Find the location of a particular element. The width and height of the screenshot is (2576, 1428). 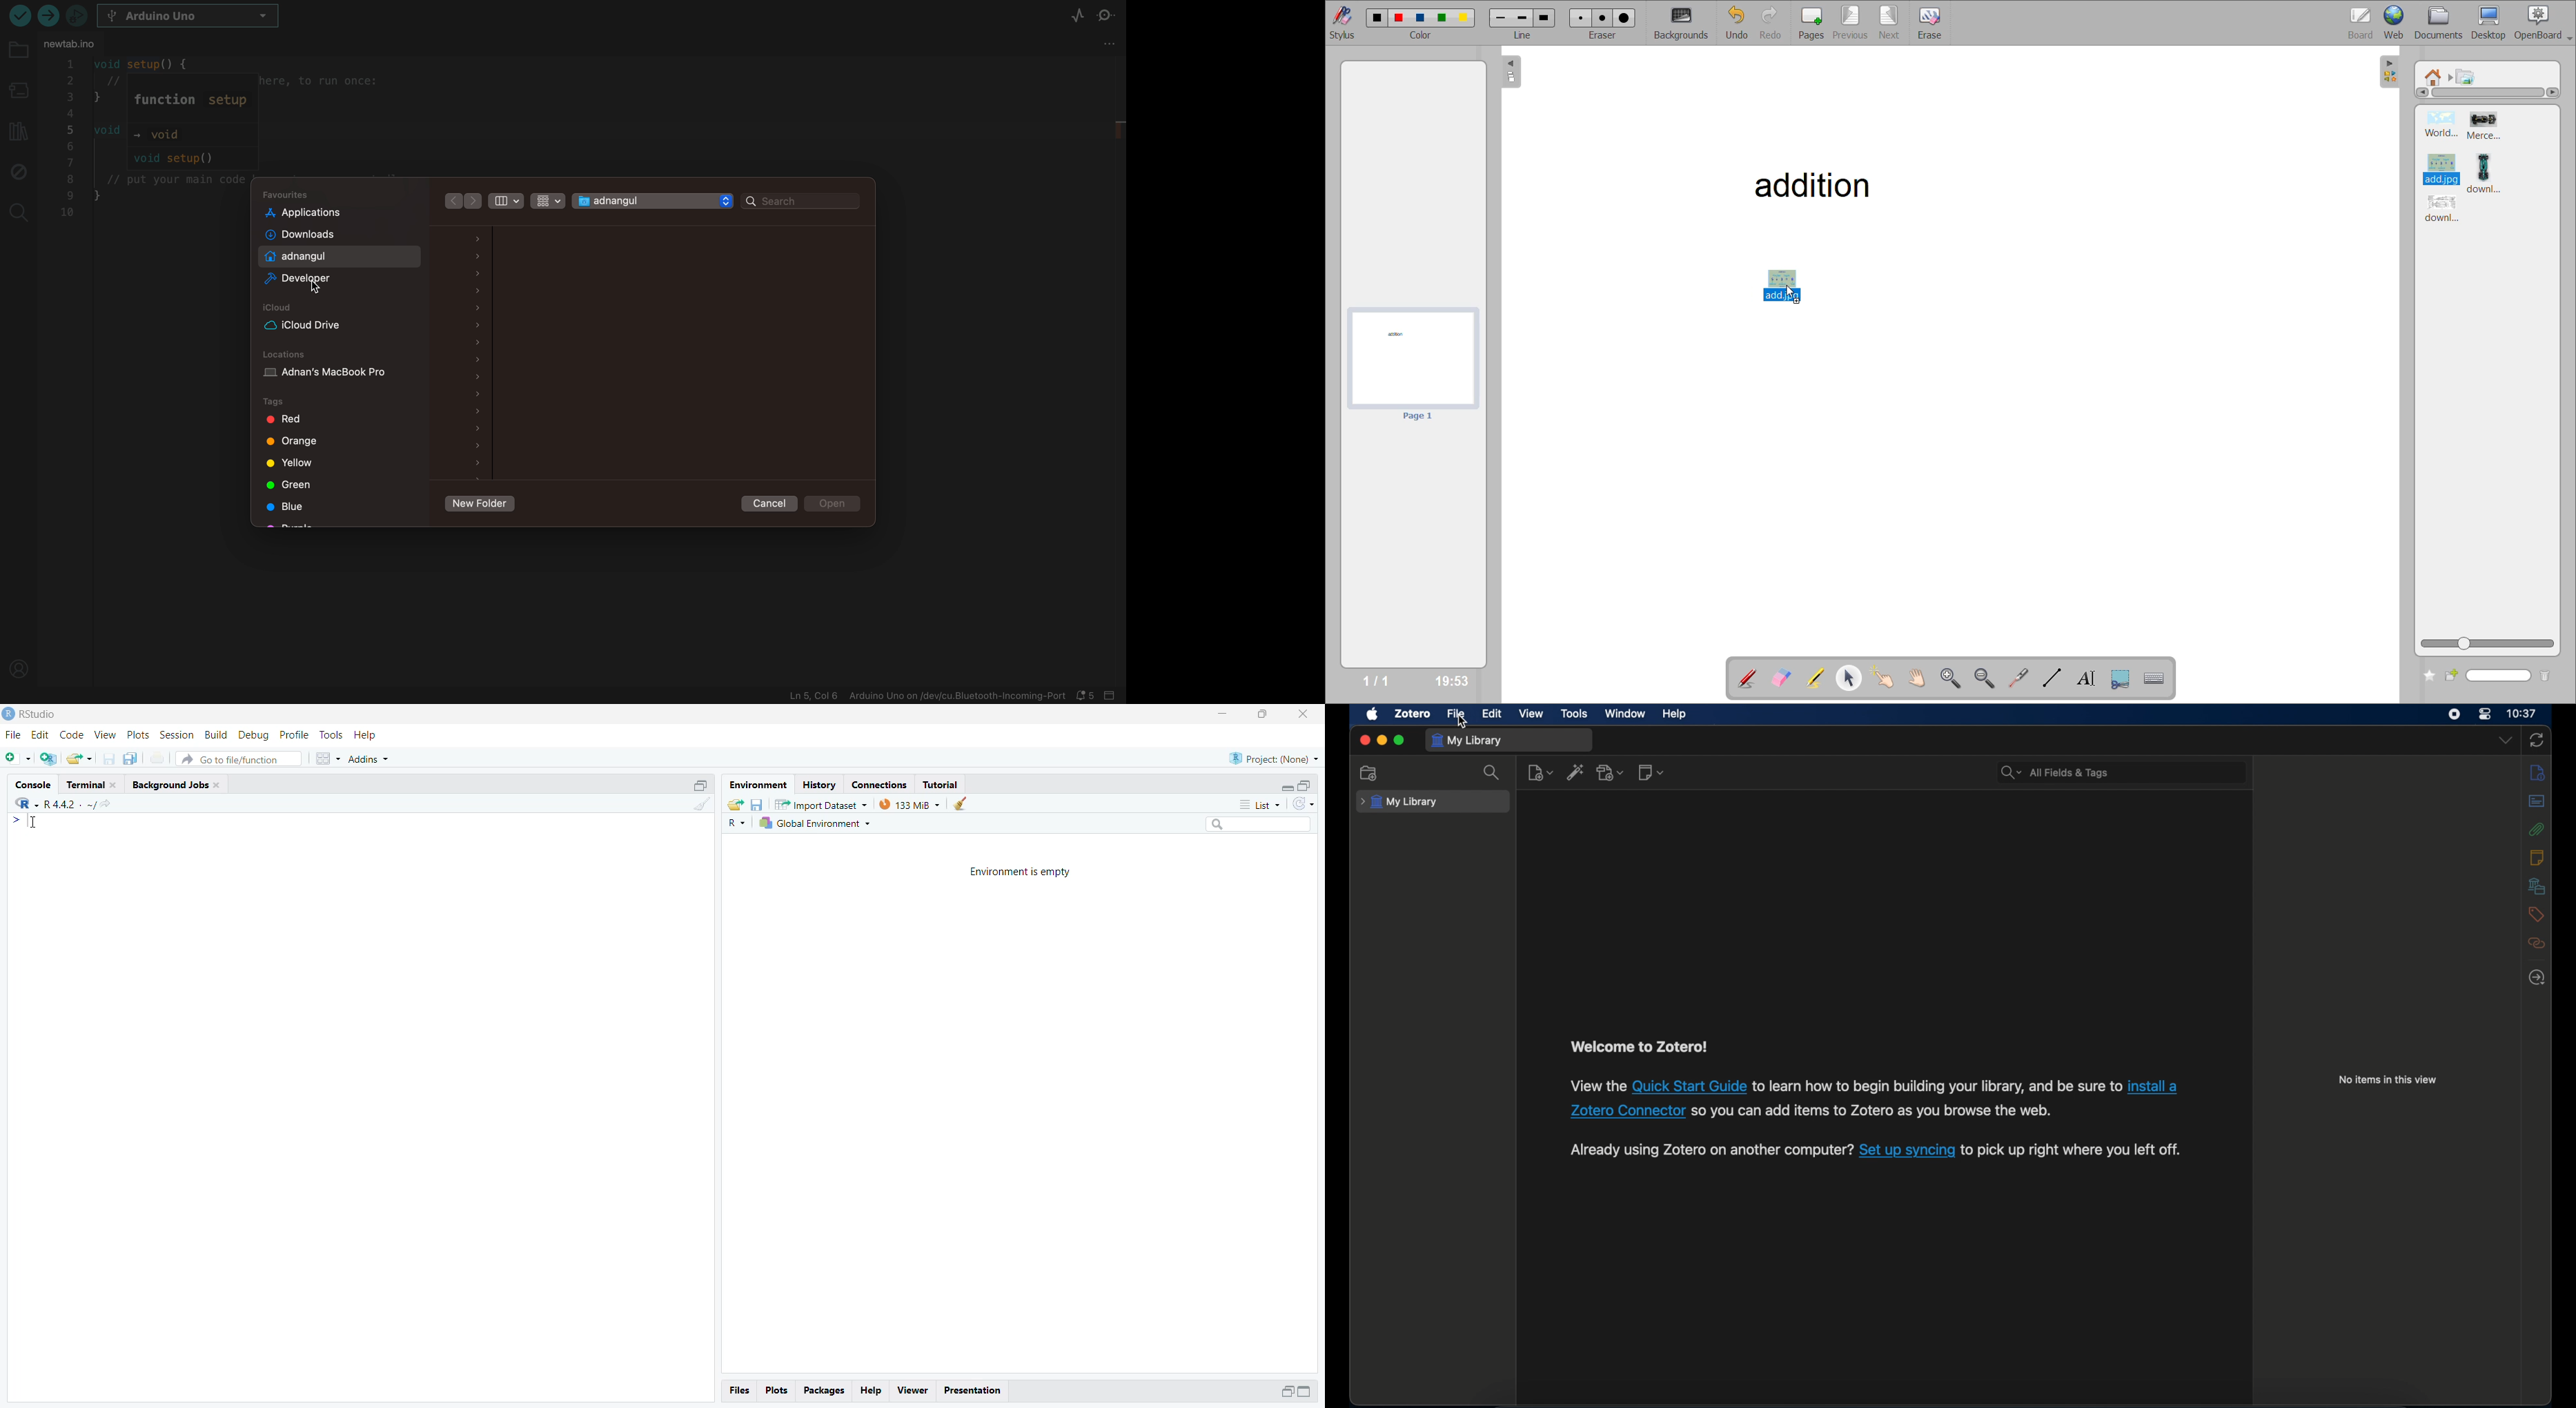

Code is located at coordinates (73, 737).